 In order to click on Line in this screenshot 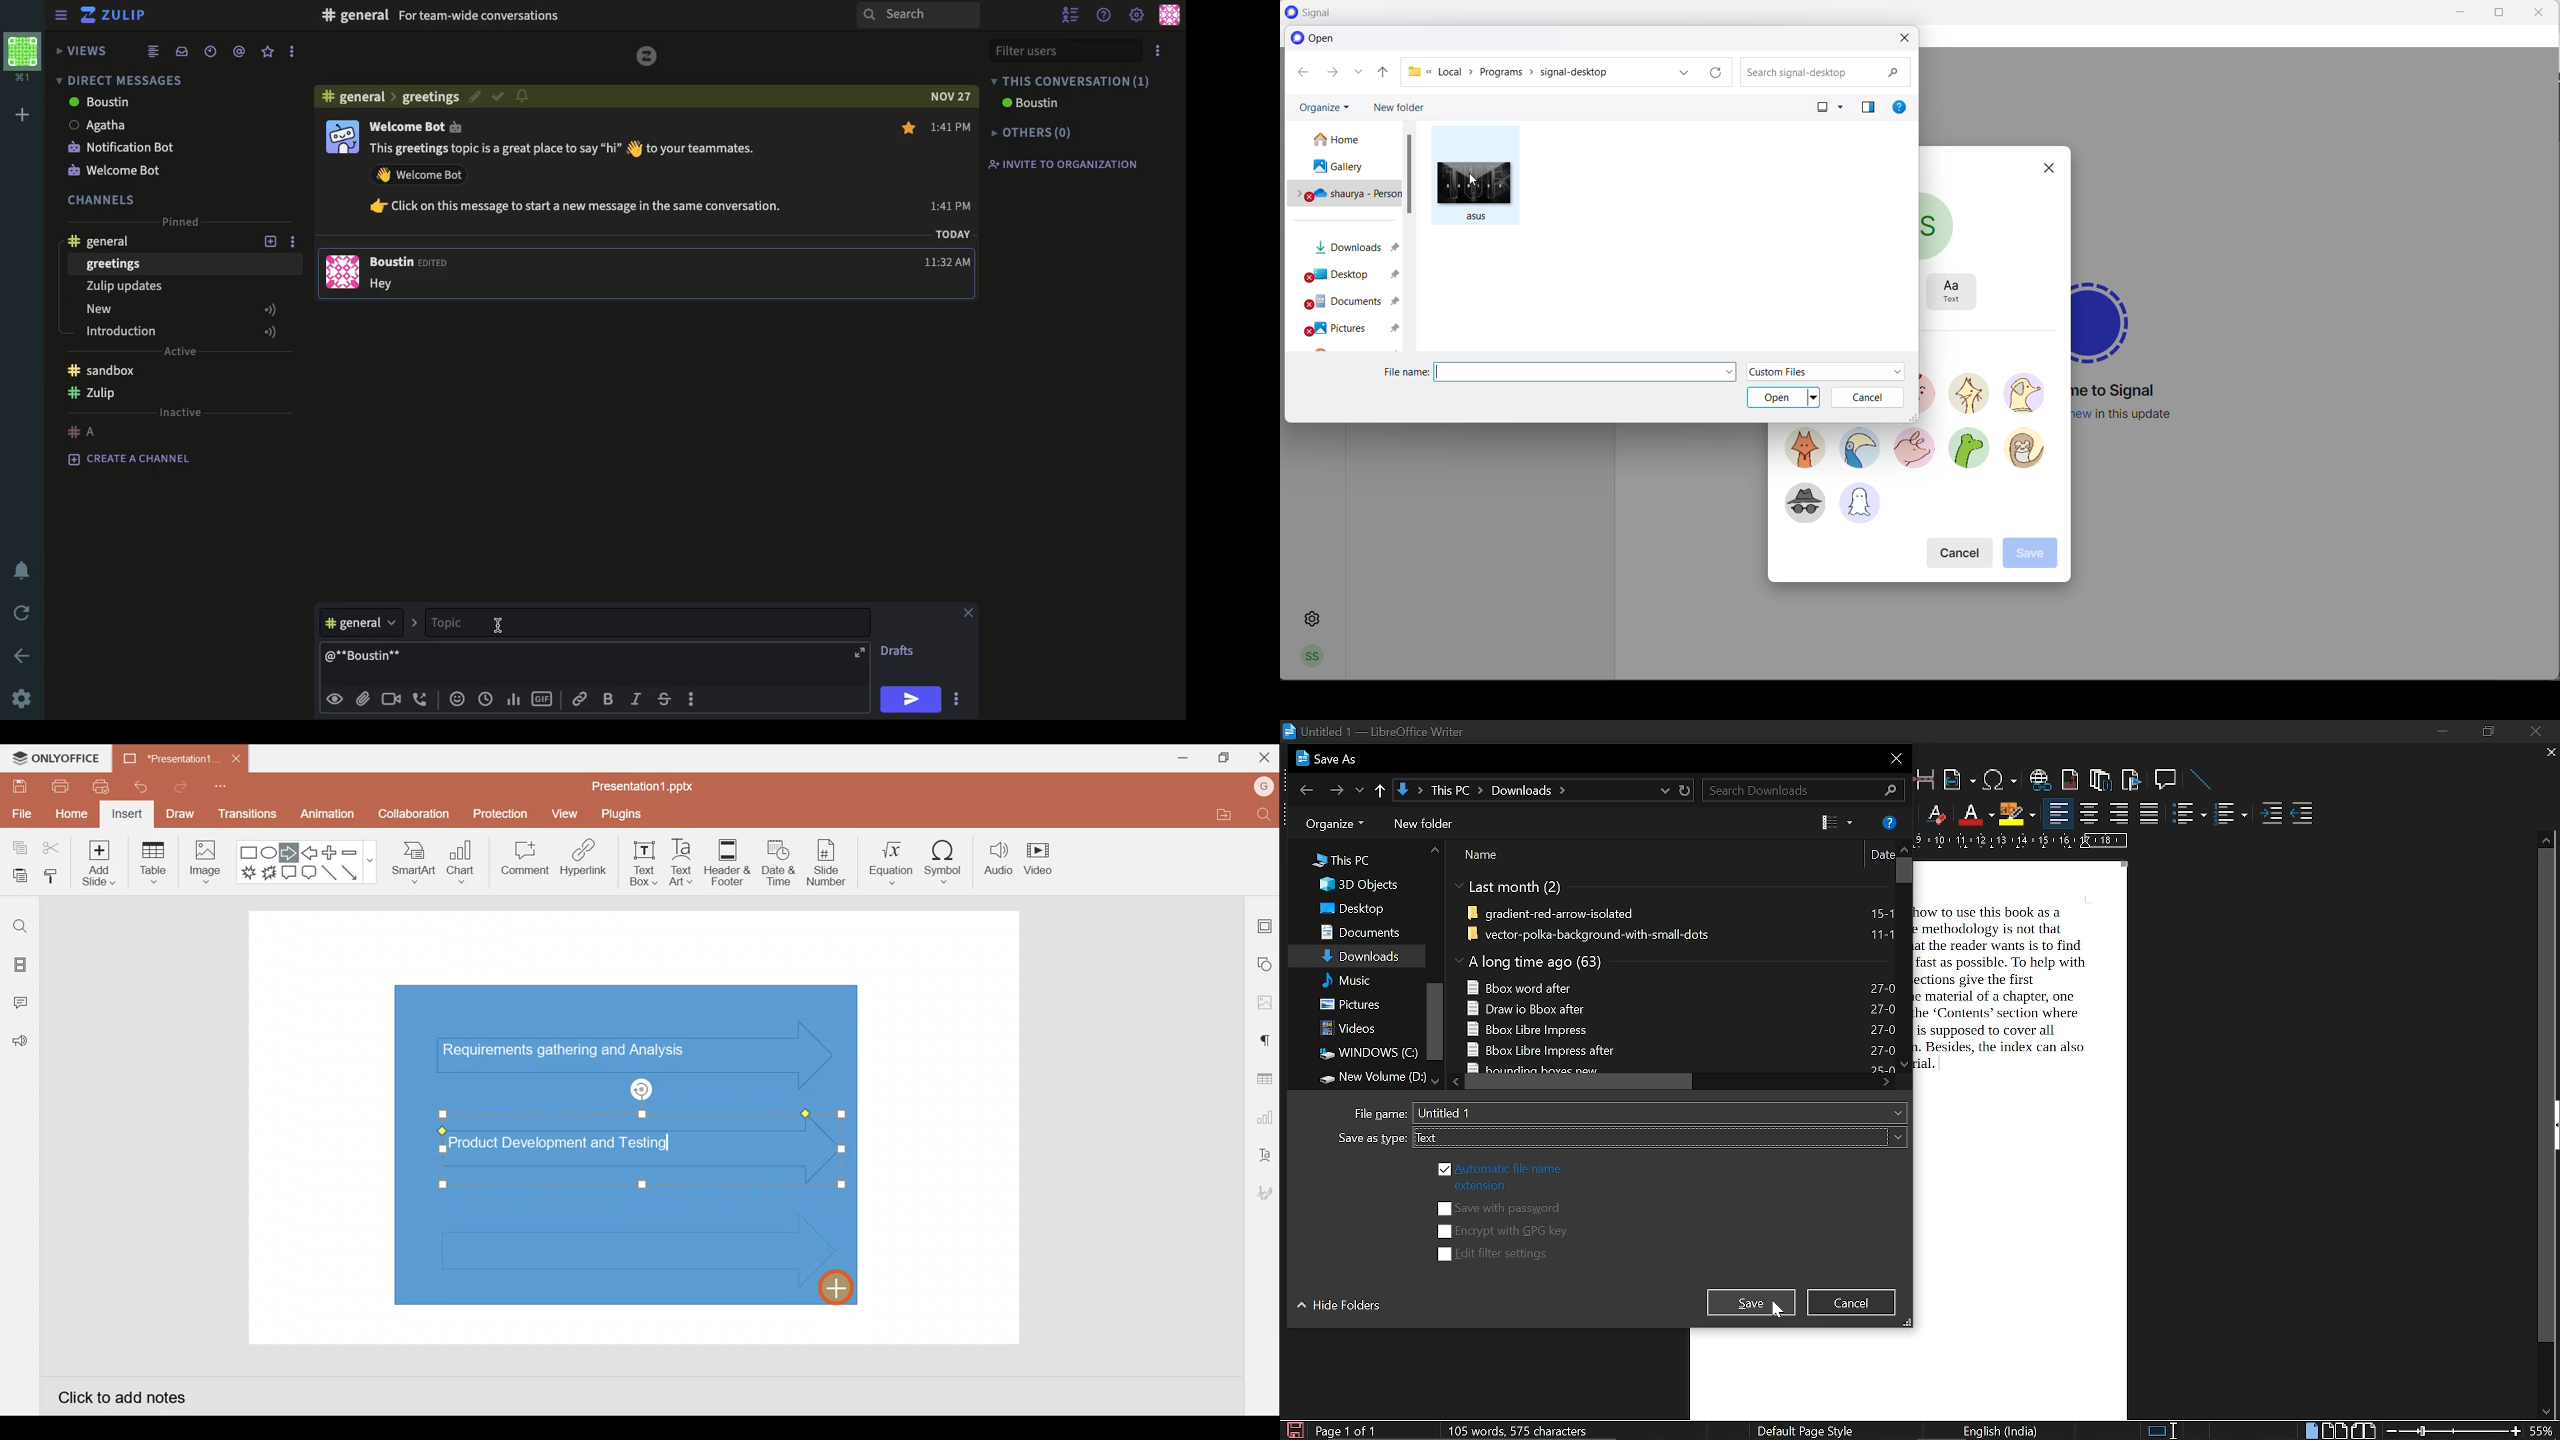, I will do `click(331, 877)`.